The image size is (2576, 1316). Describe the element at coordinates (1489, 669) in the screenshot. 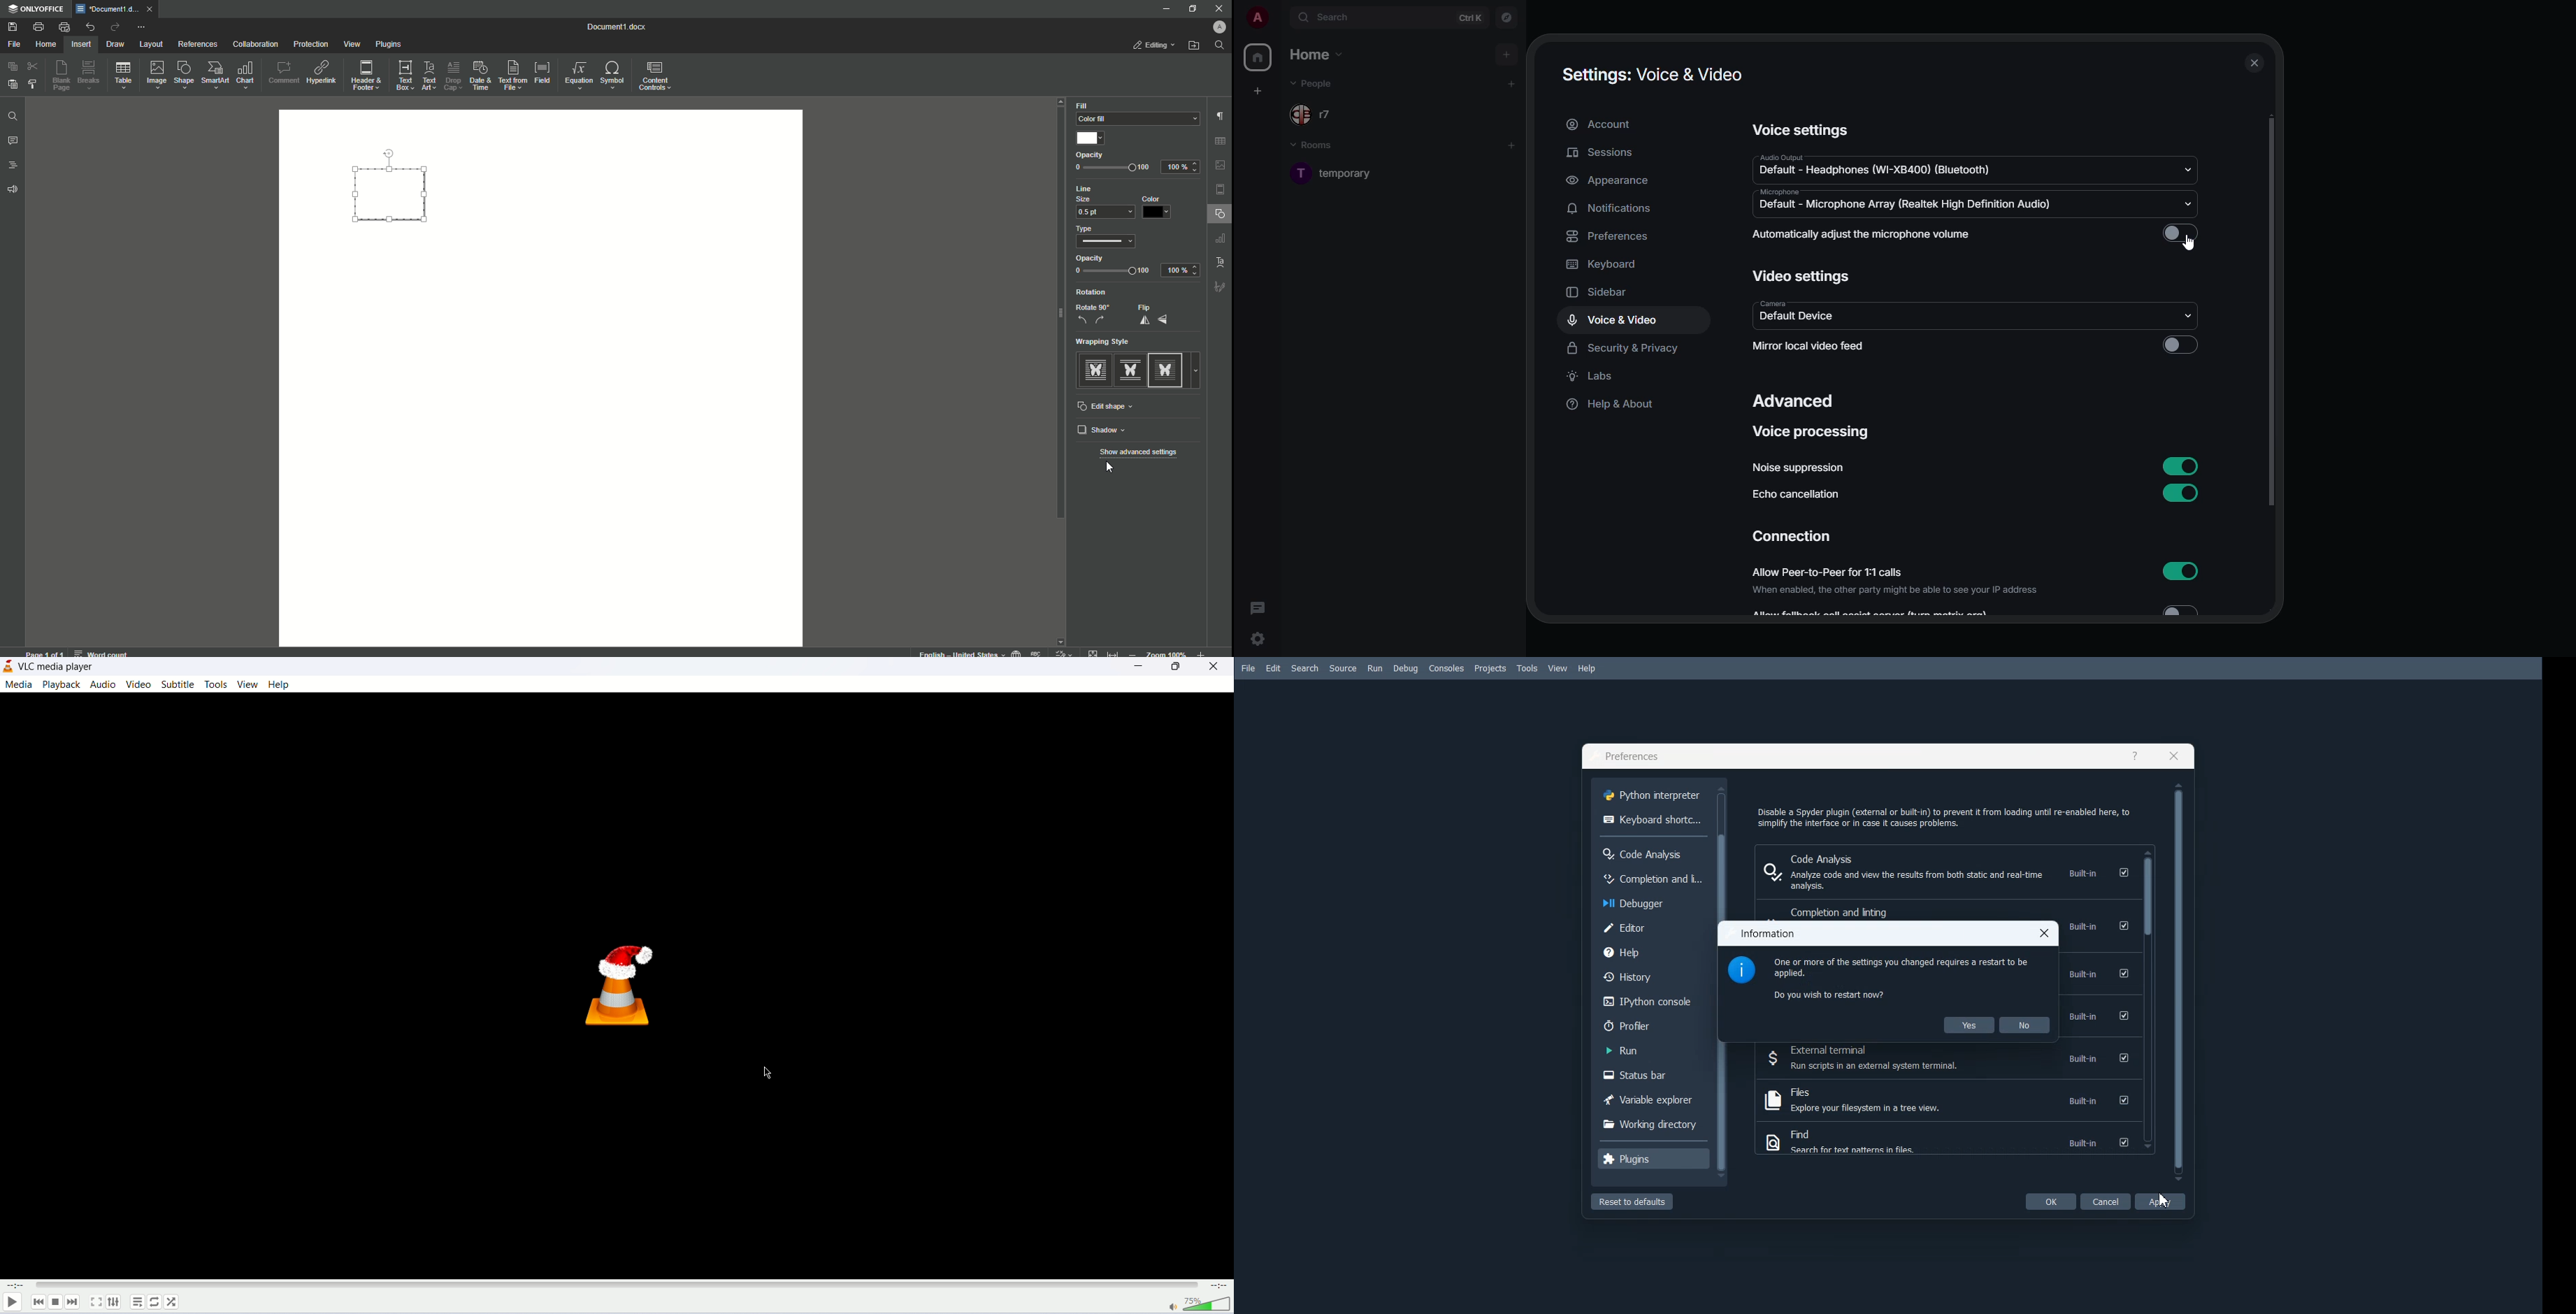

I see `Projects` at that location.